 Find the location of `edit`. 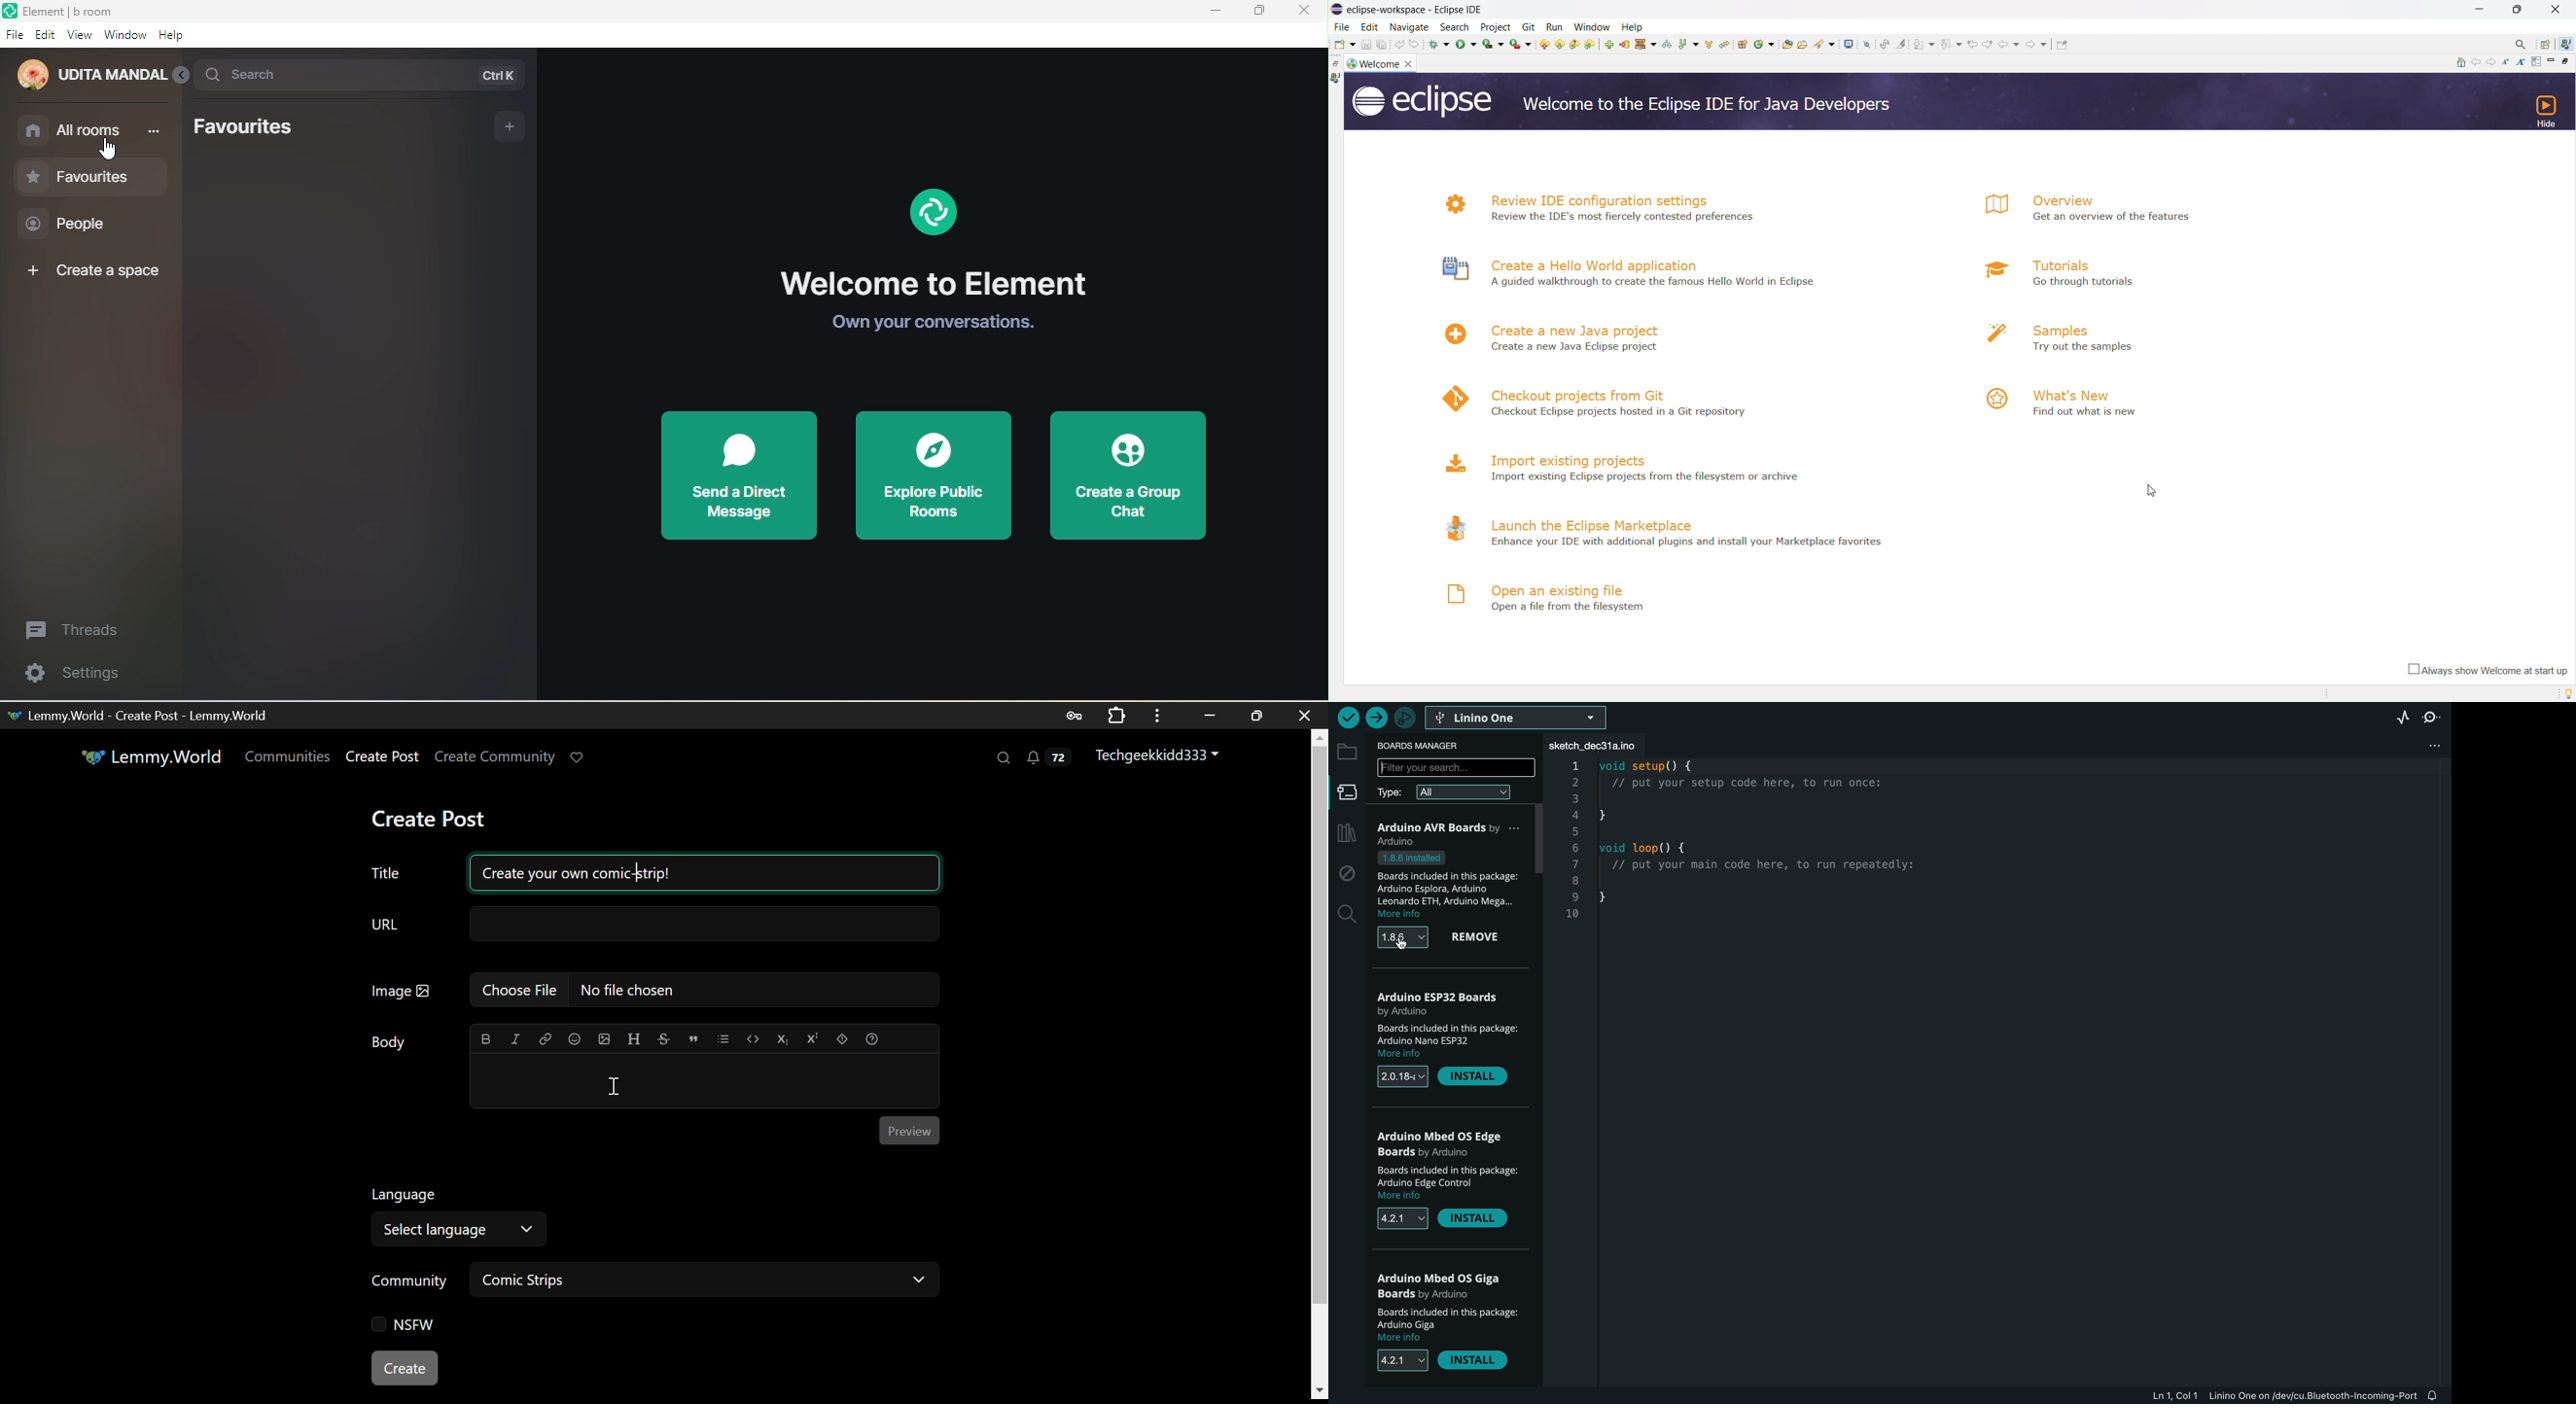

edit is located at coordinates (1369, 27).